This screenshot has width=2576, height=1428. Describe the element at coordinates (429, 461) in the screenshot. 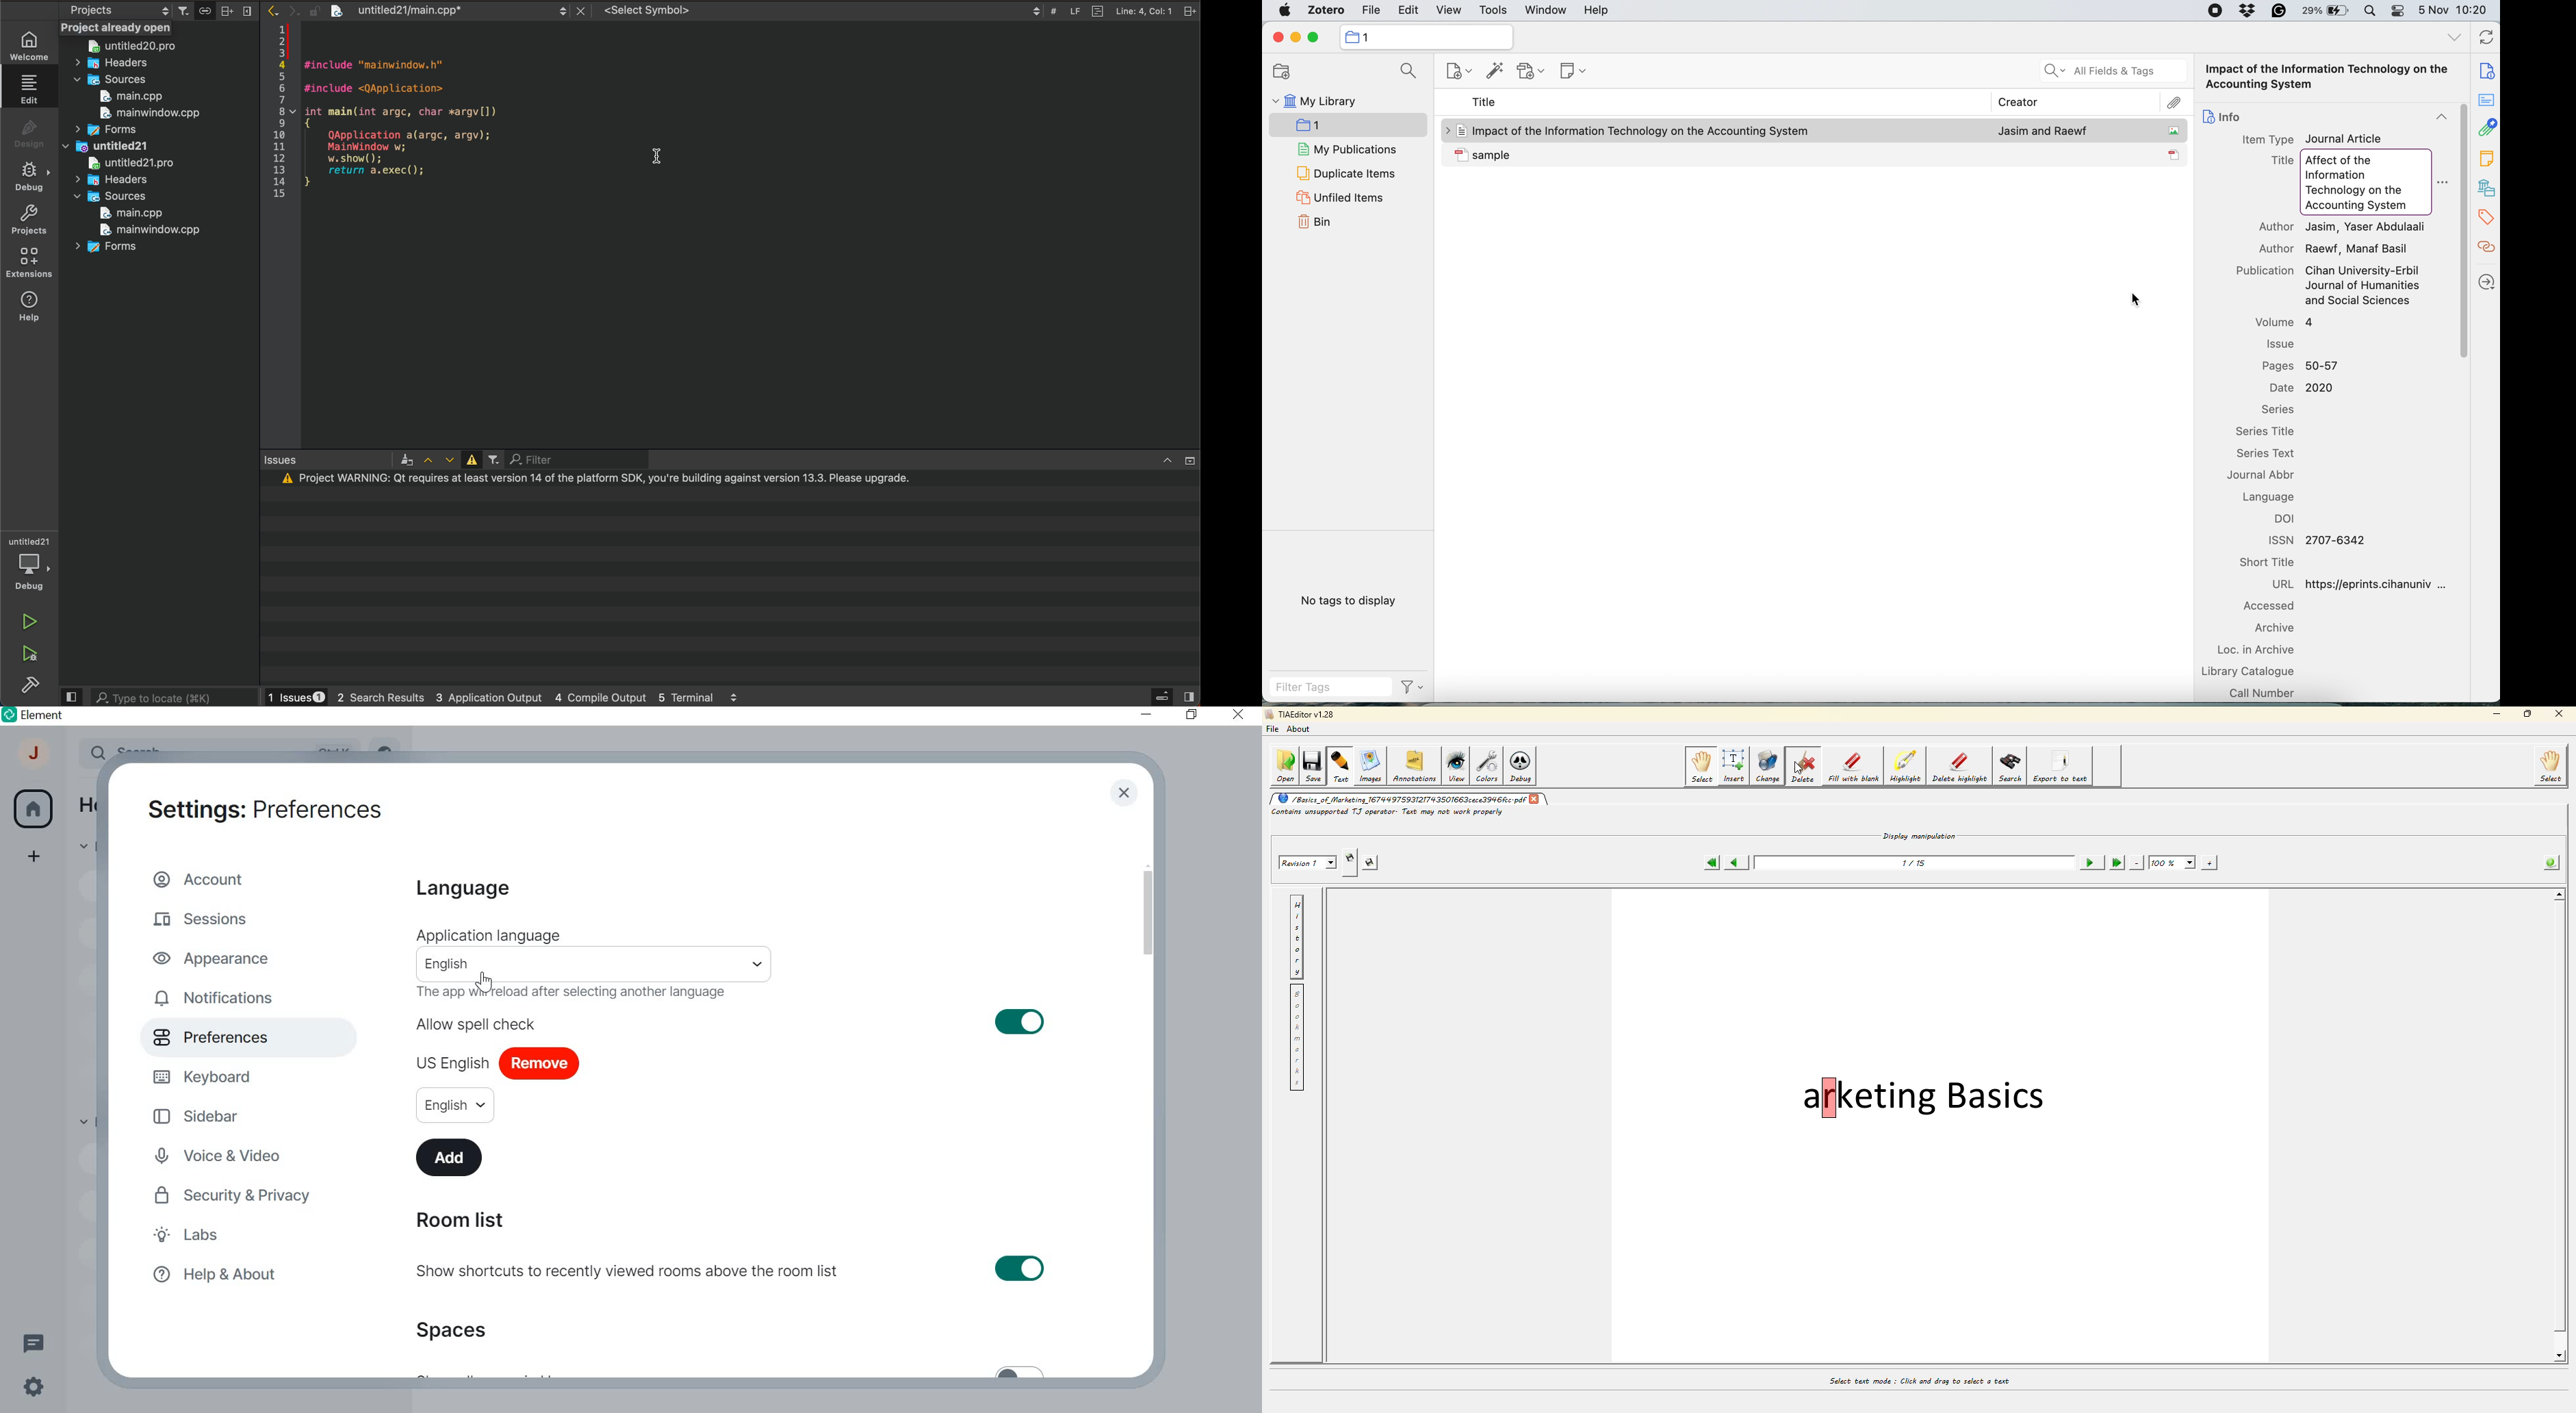

I see `previous issue` at that location.